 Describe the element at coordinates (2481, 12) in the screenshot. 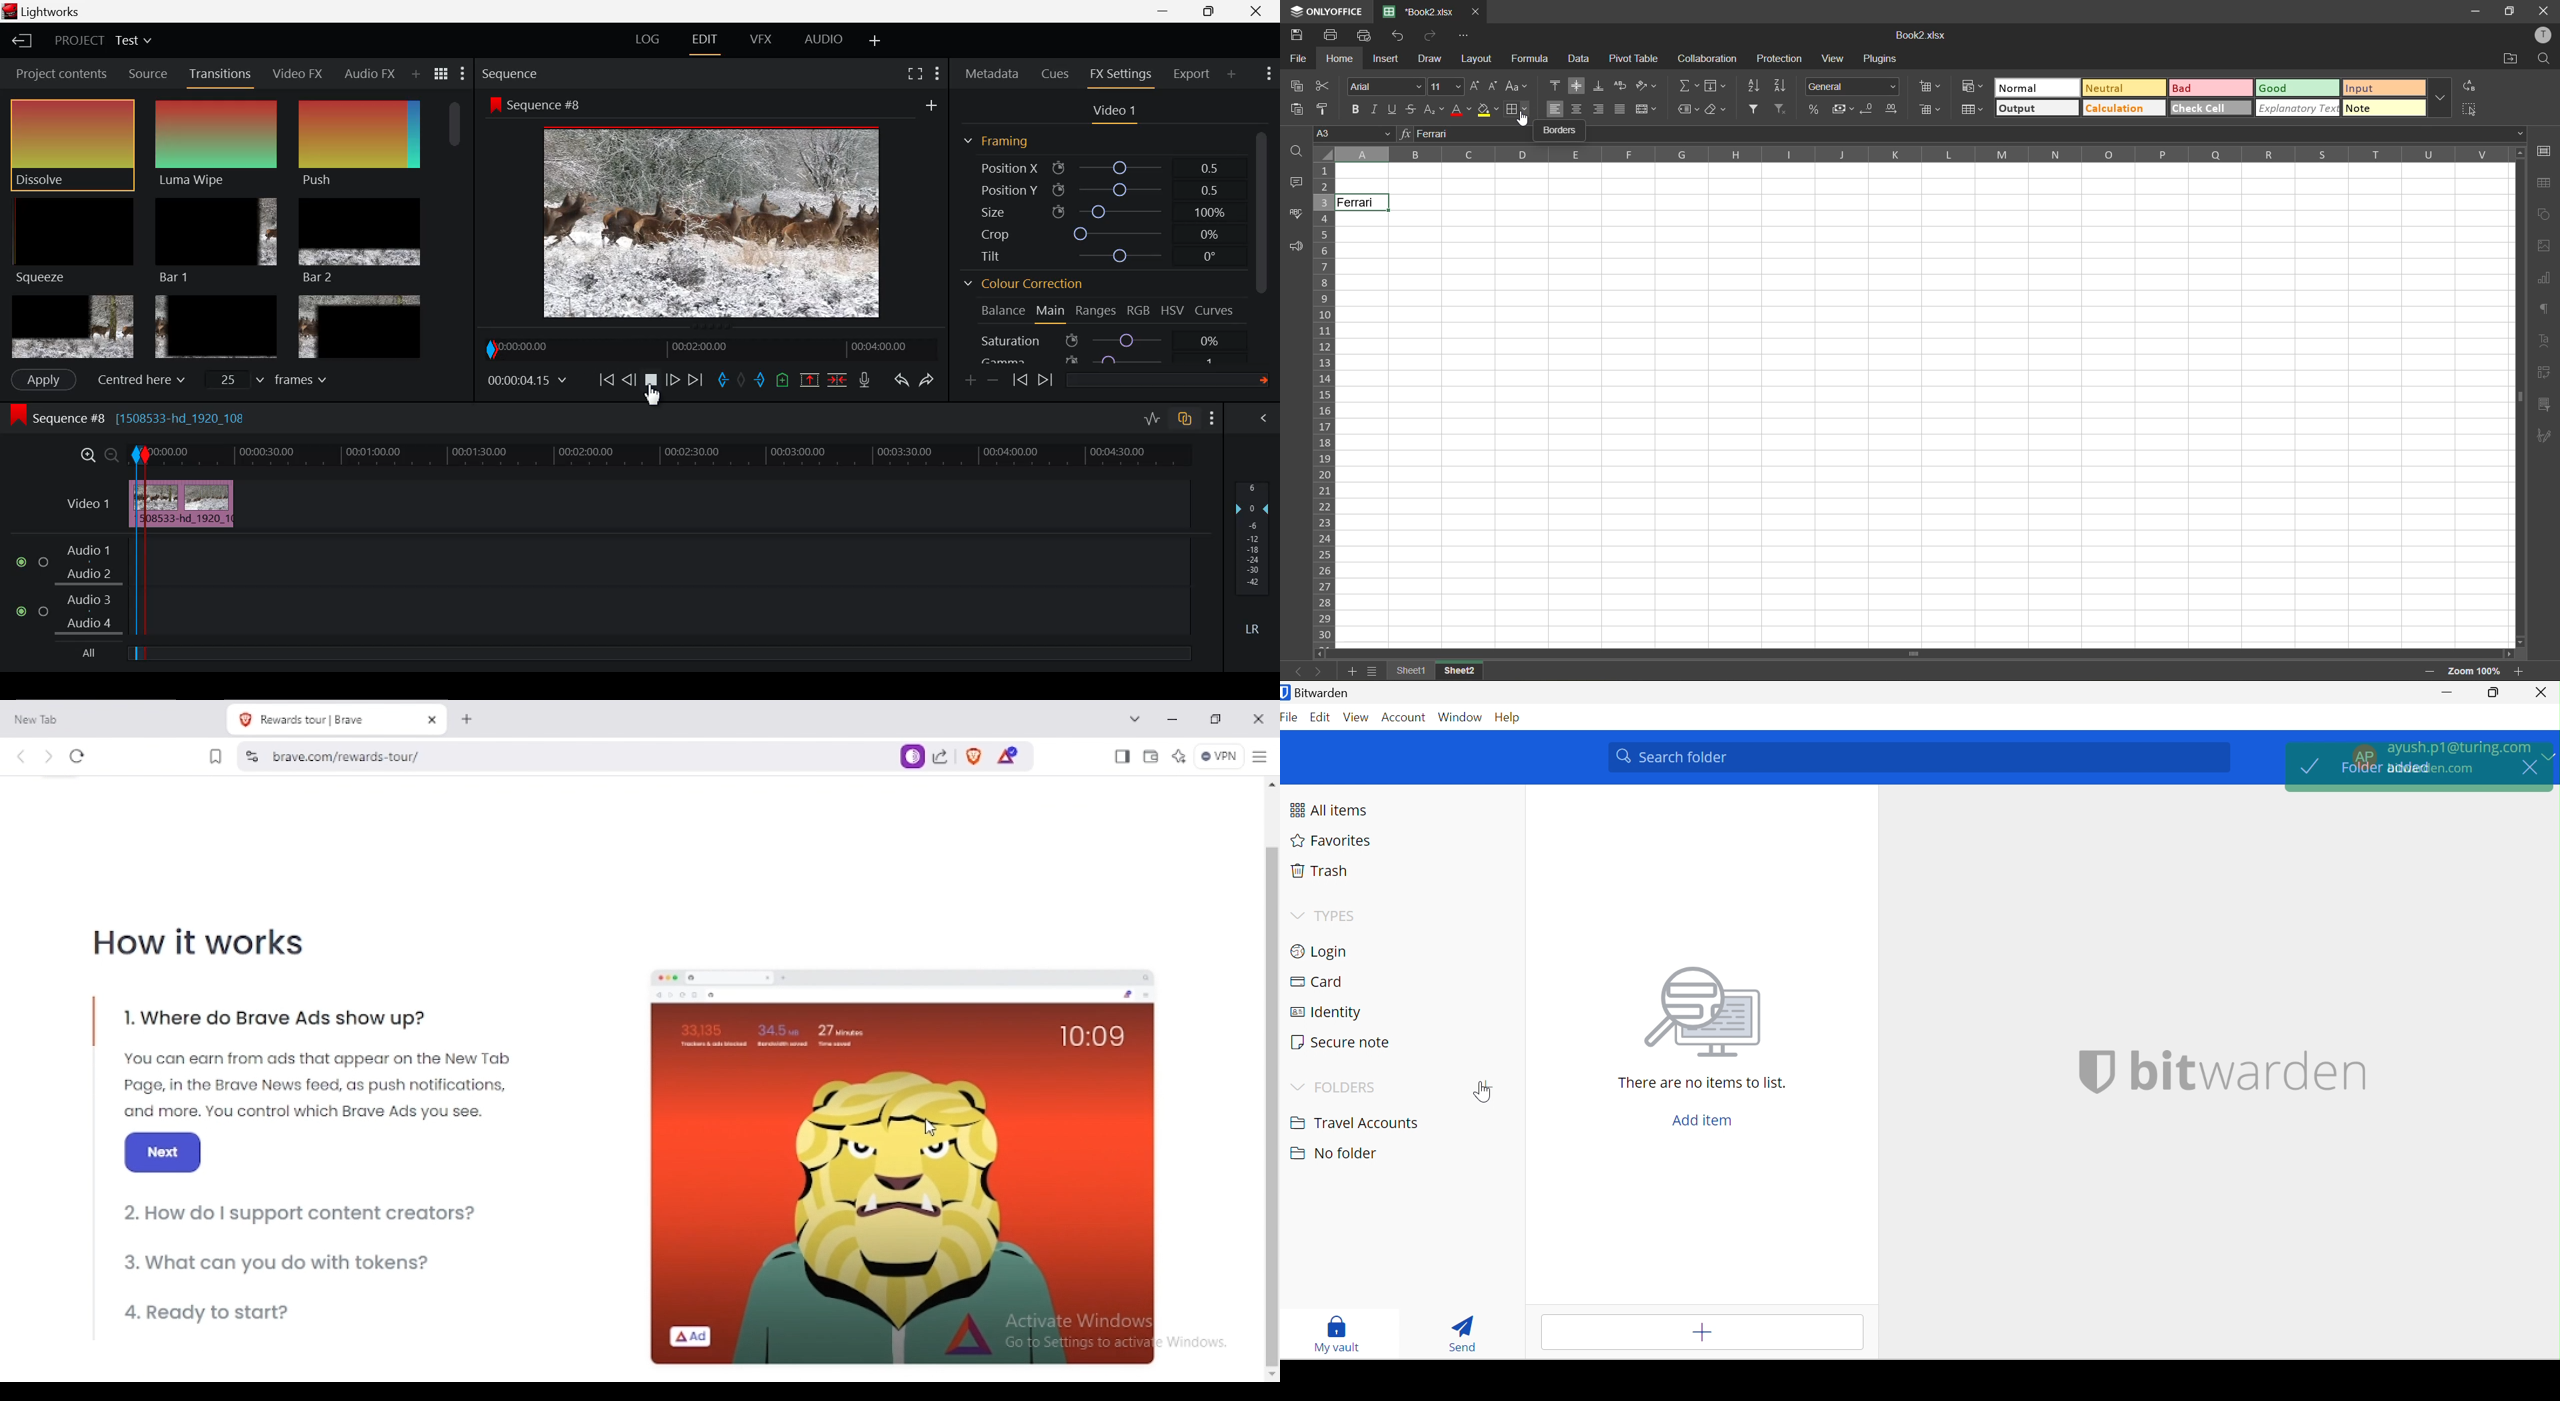

I see `minimize` at that location.